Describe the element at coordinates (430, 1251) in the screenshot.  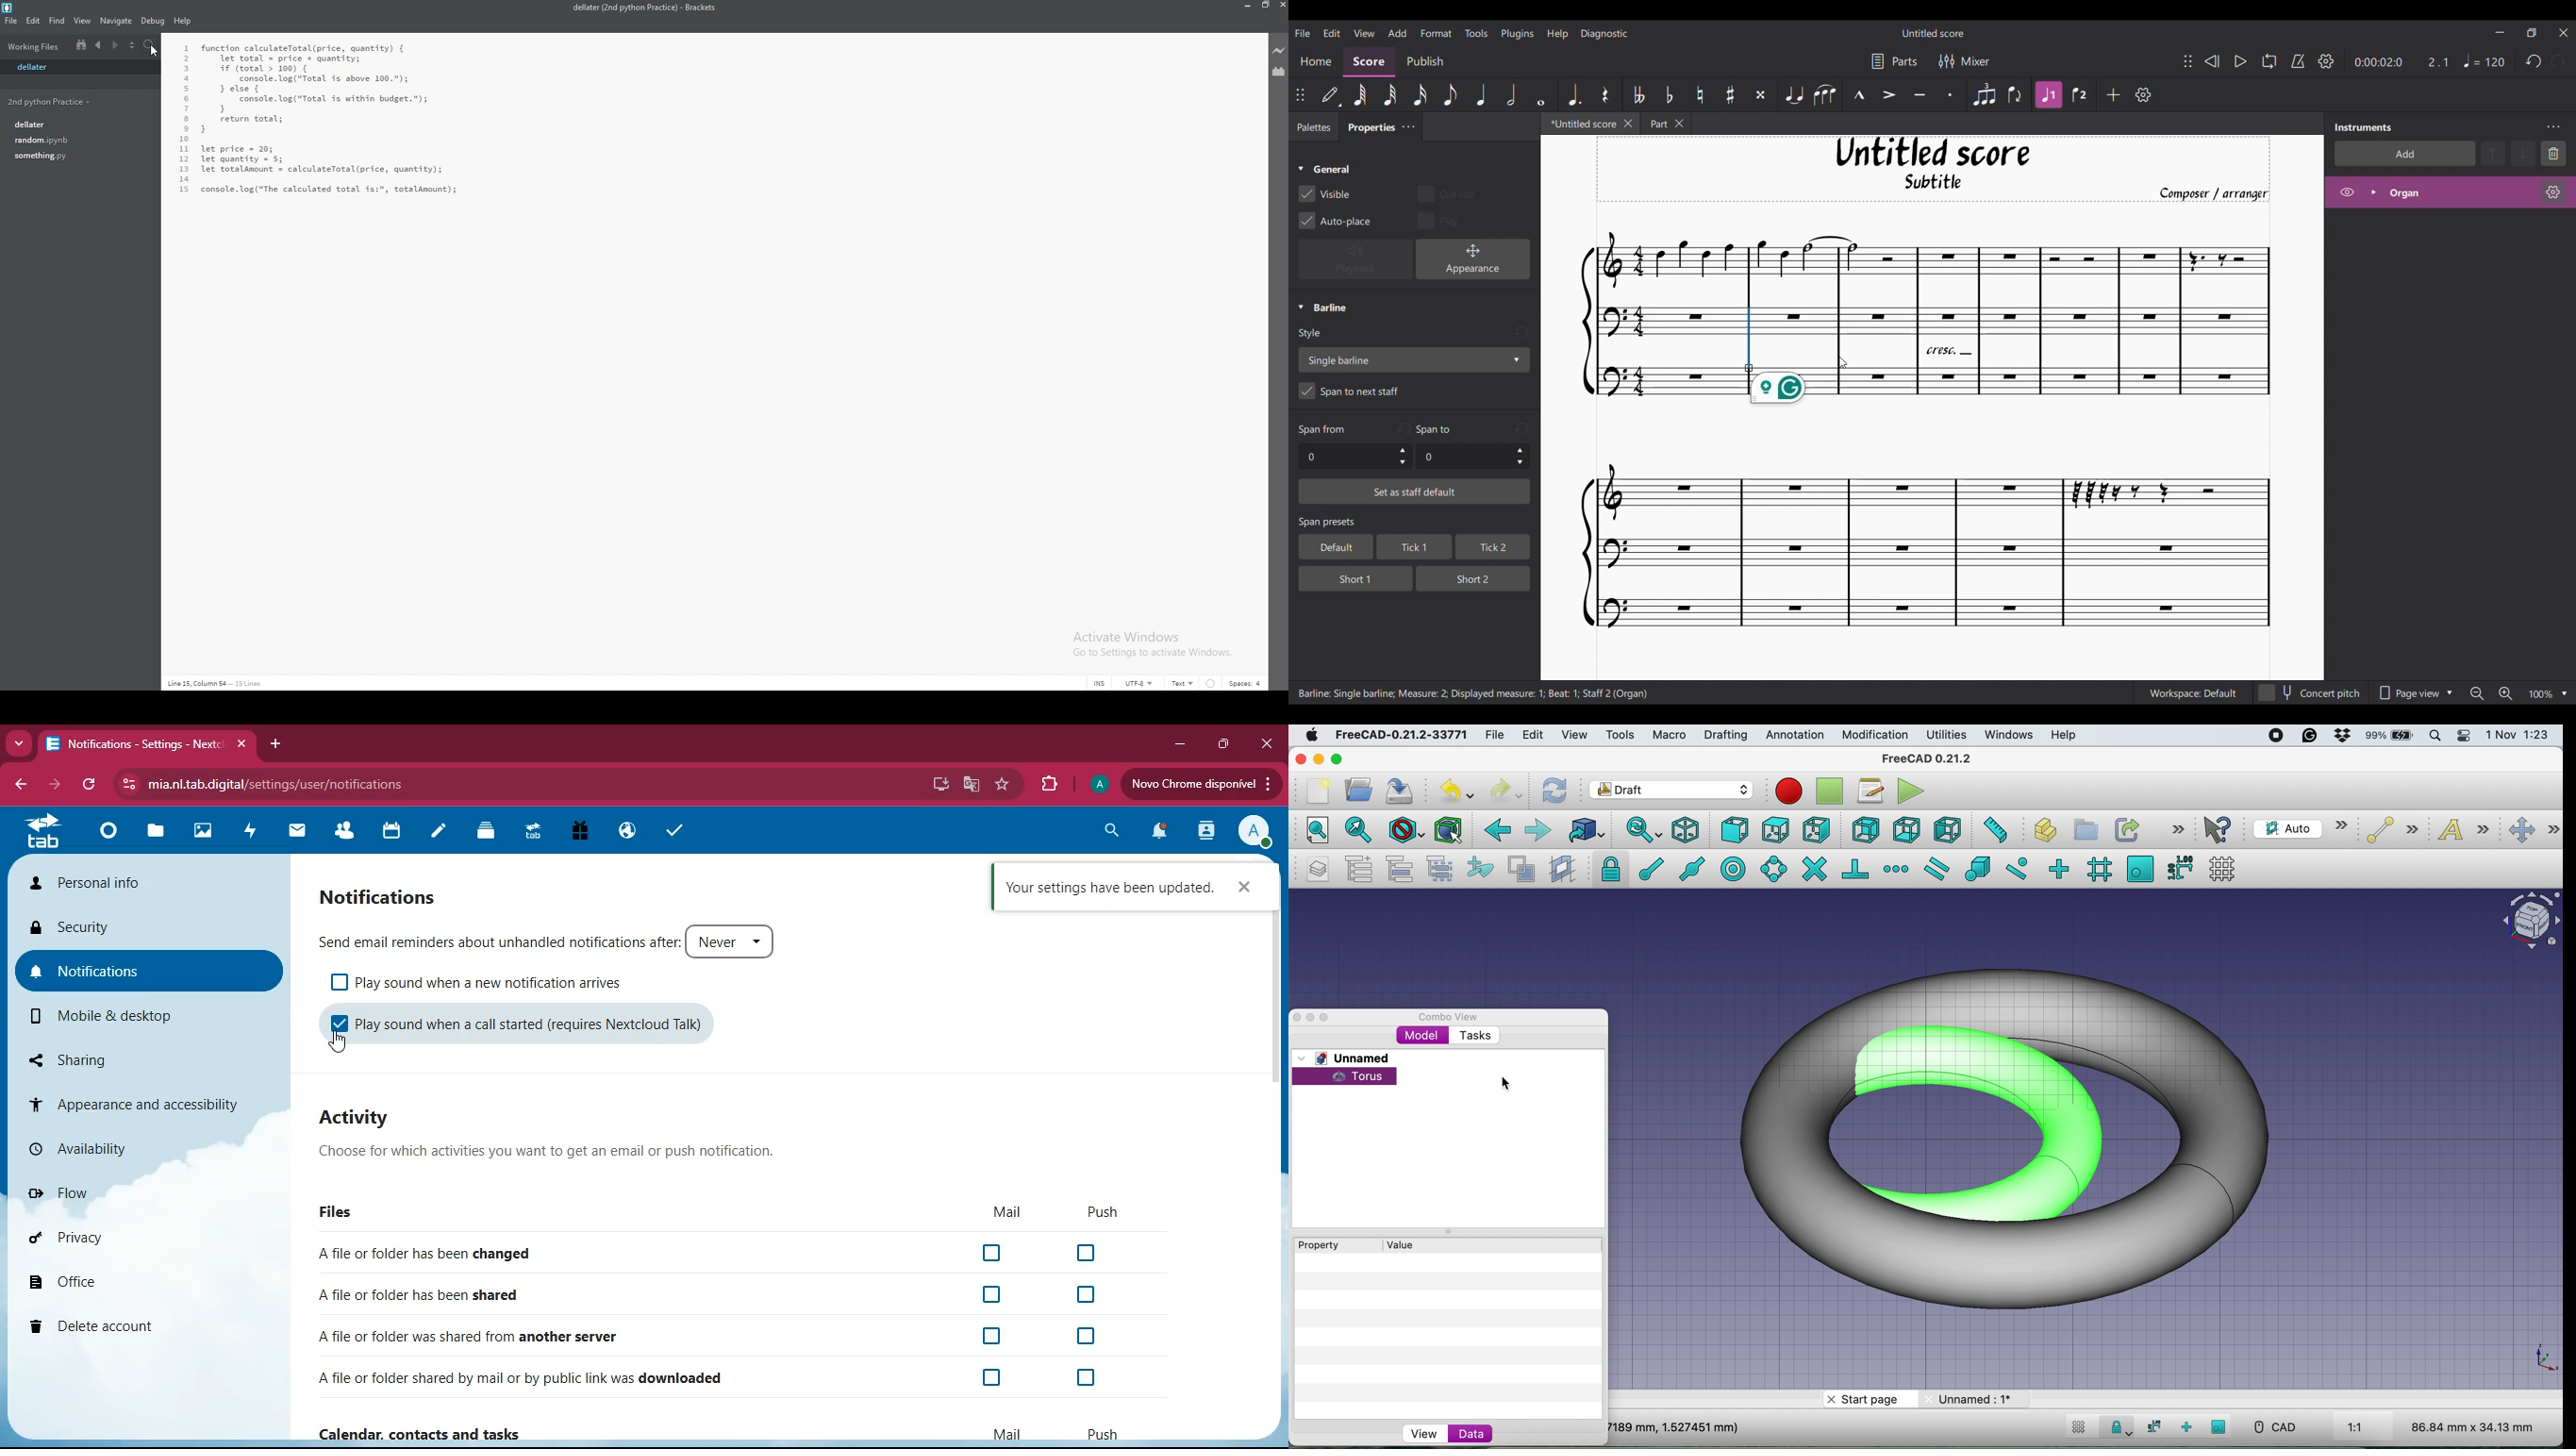
I see `changed` at that location.